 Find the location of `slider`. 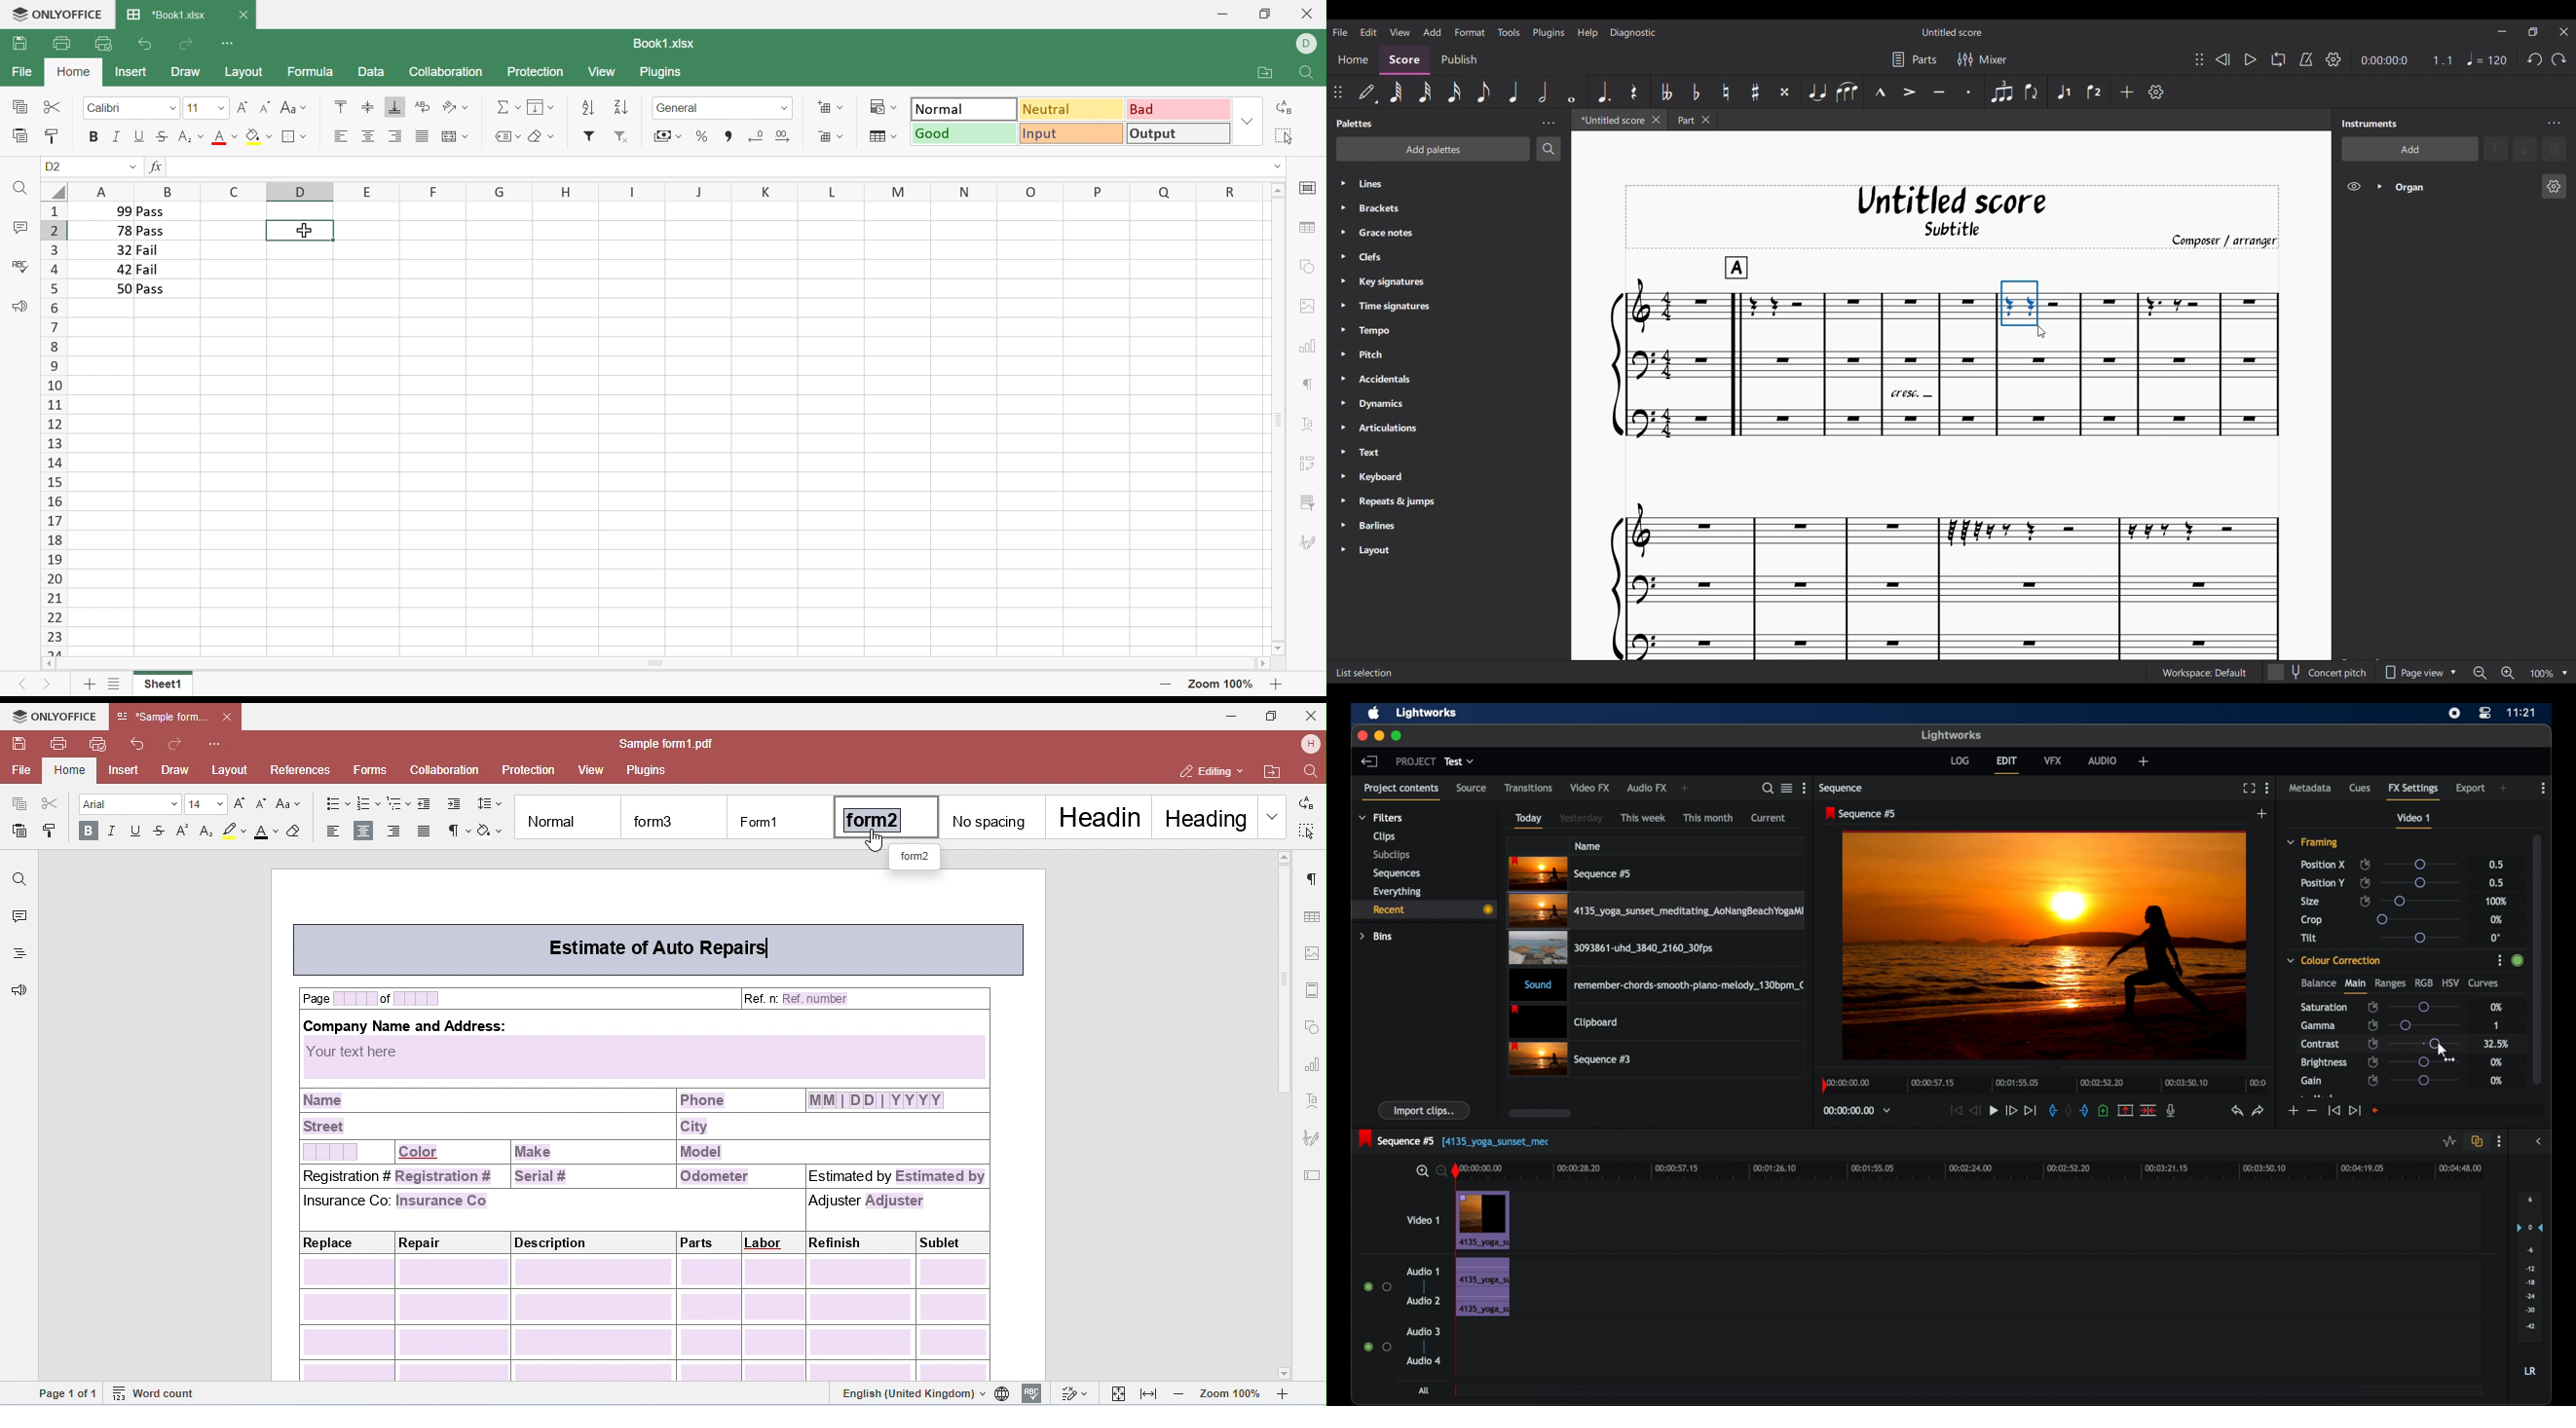

slider is located at coordinates (2424, 1063).